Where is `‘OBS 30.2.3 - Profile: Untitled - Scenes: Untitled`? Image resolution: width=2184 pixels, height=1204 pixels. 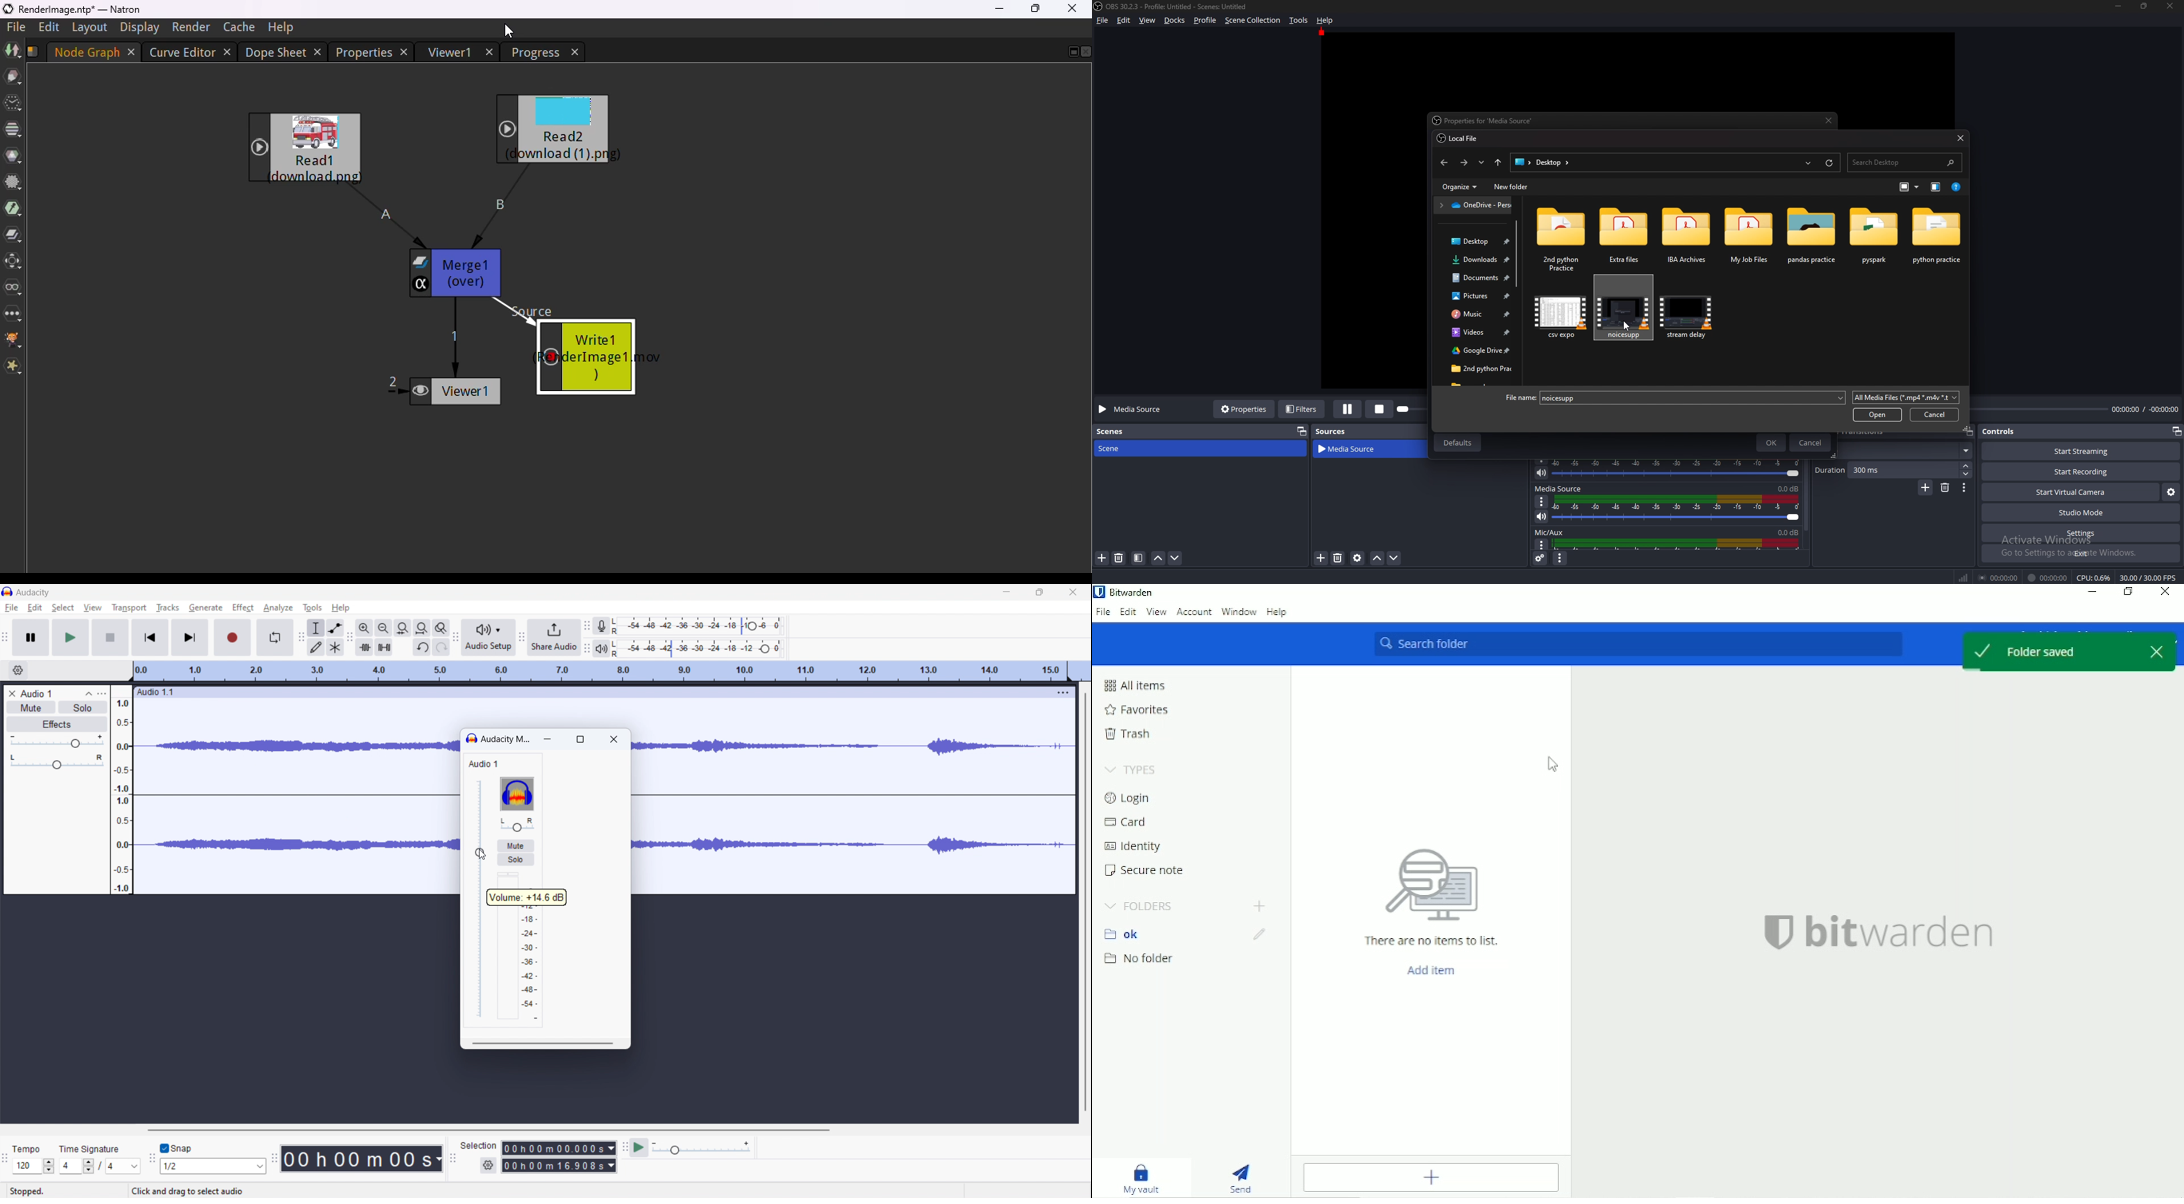
‘OBS 30.2.3 - Profile: Untitled - Scenes: Untitled is located at coordinates (1178, 6).